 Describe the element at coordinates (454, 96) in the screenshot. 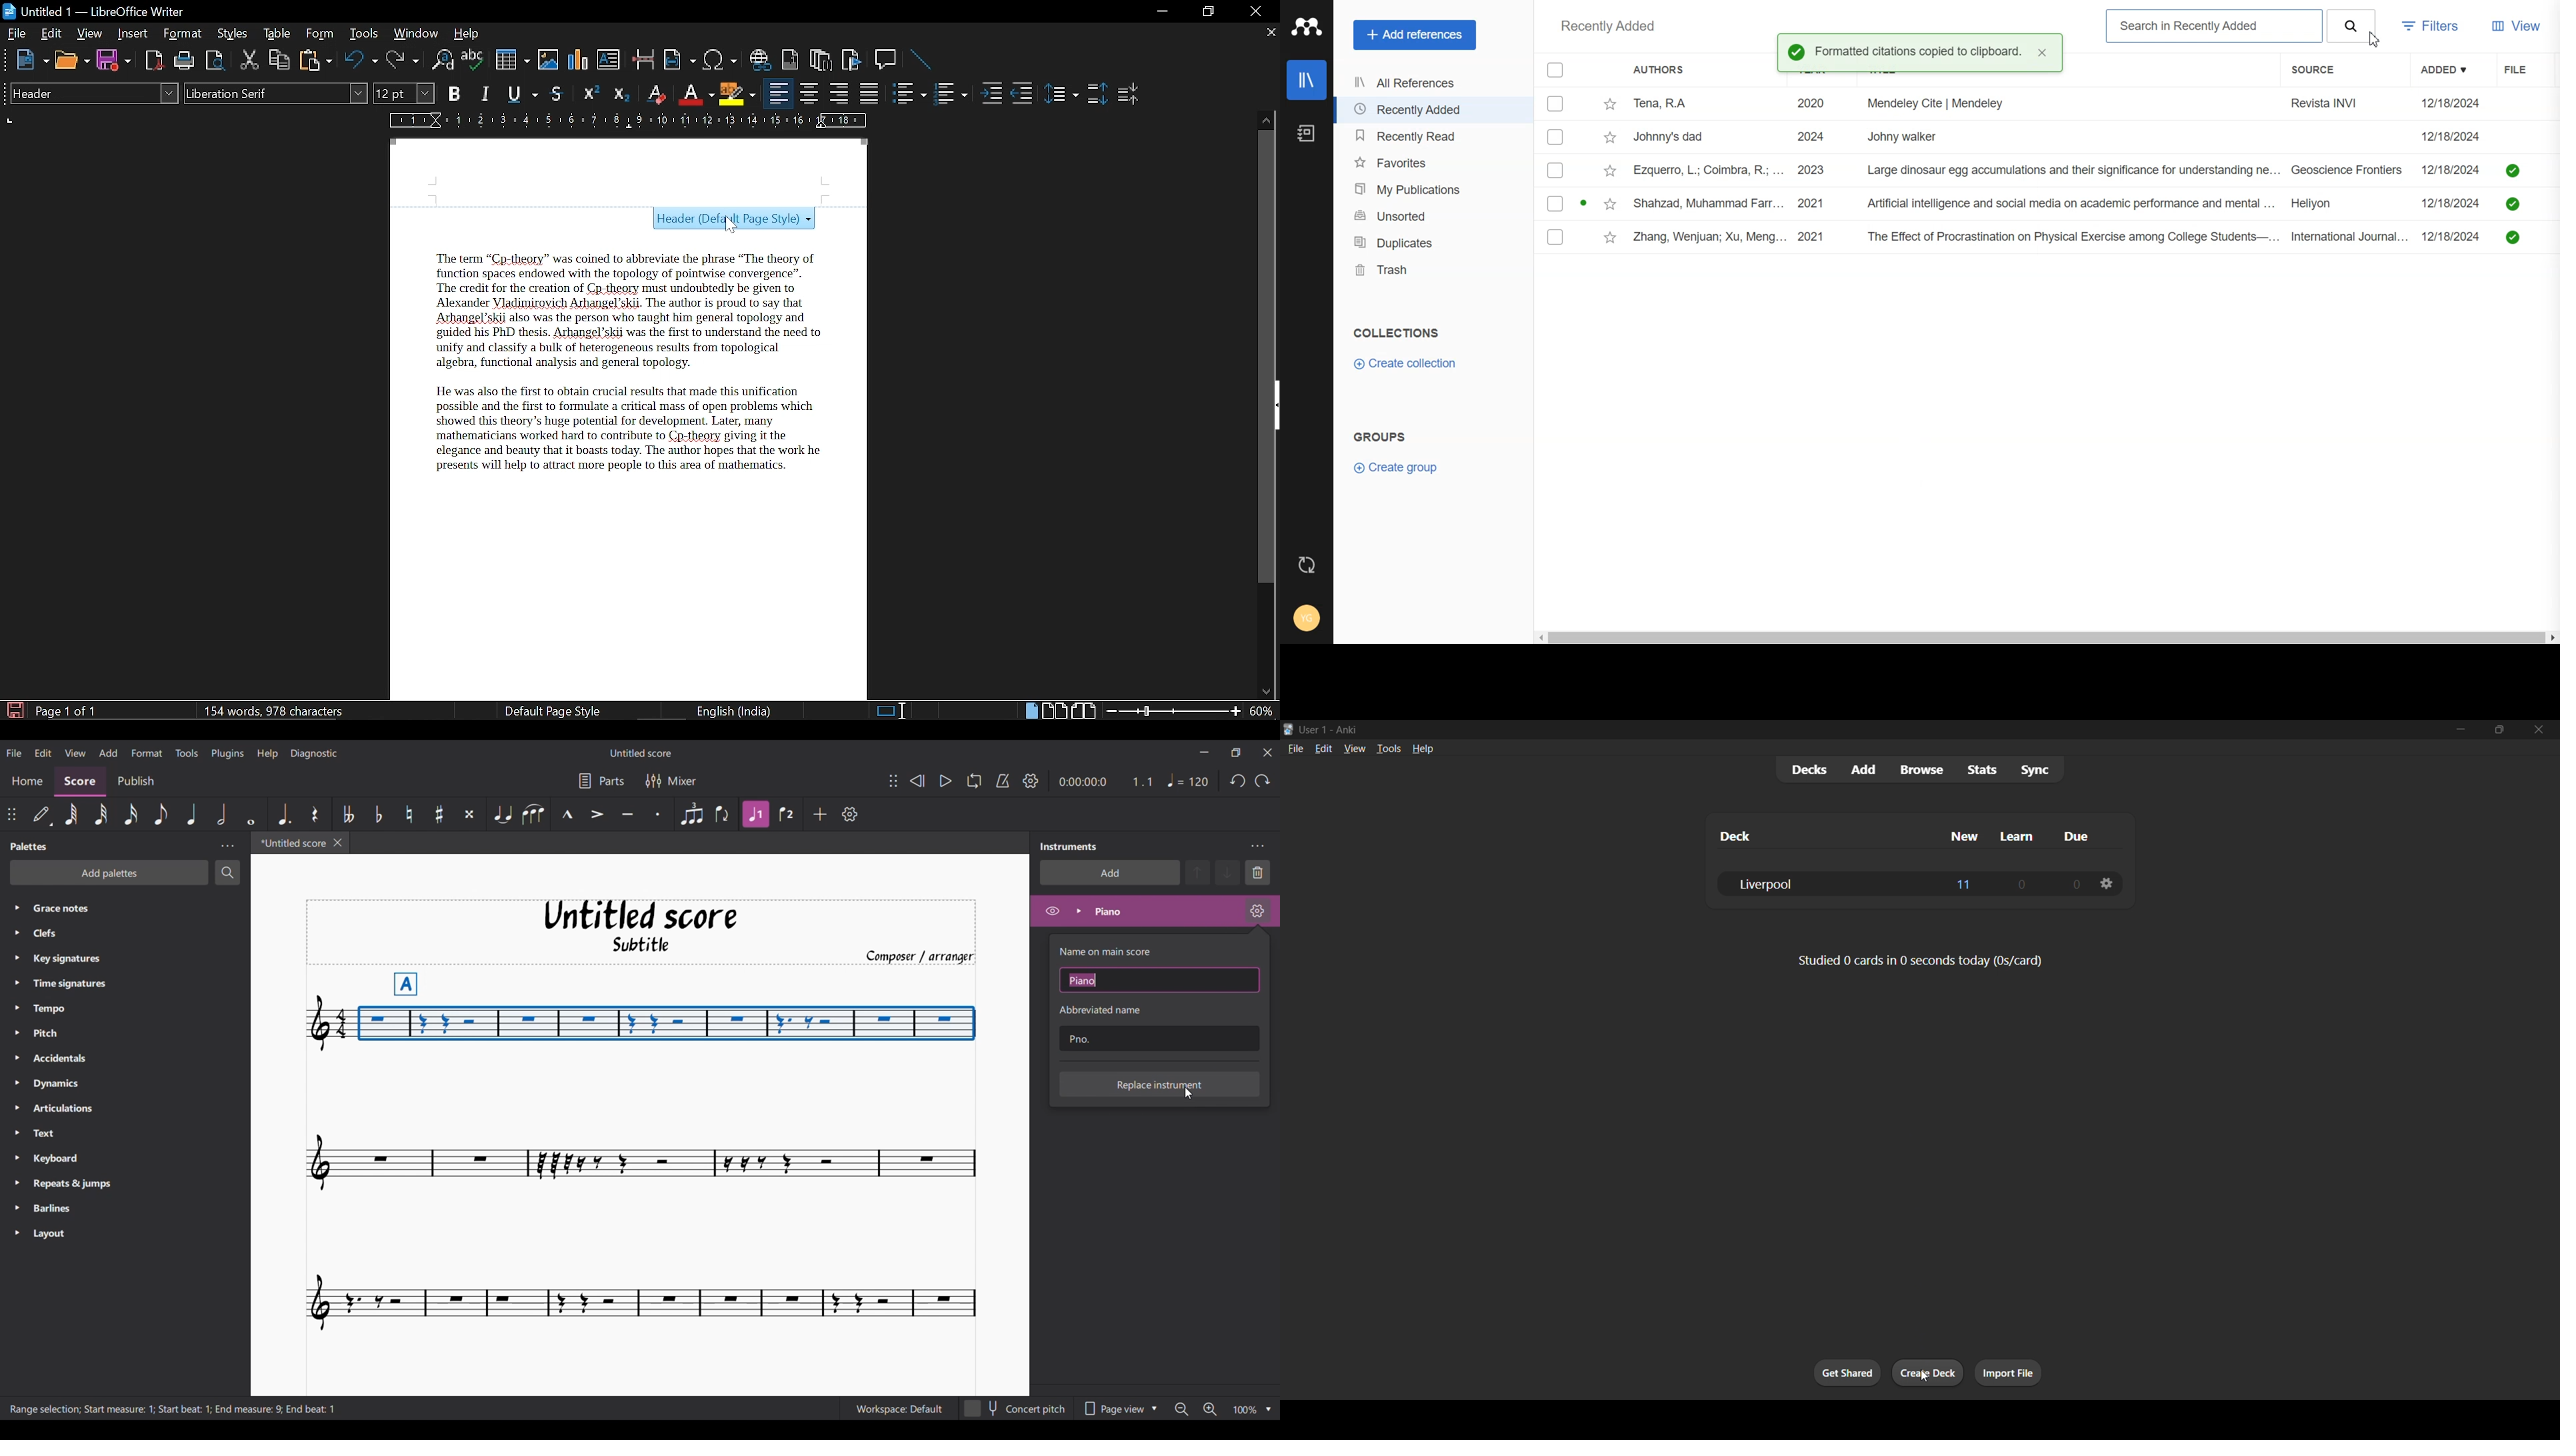

I see `Bold` at that location.